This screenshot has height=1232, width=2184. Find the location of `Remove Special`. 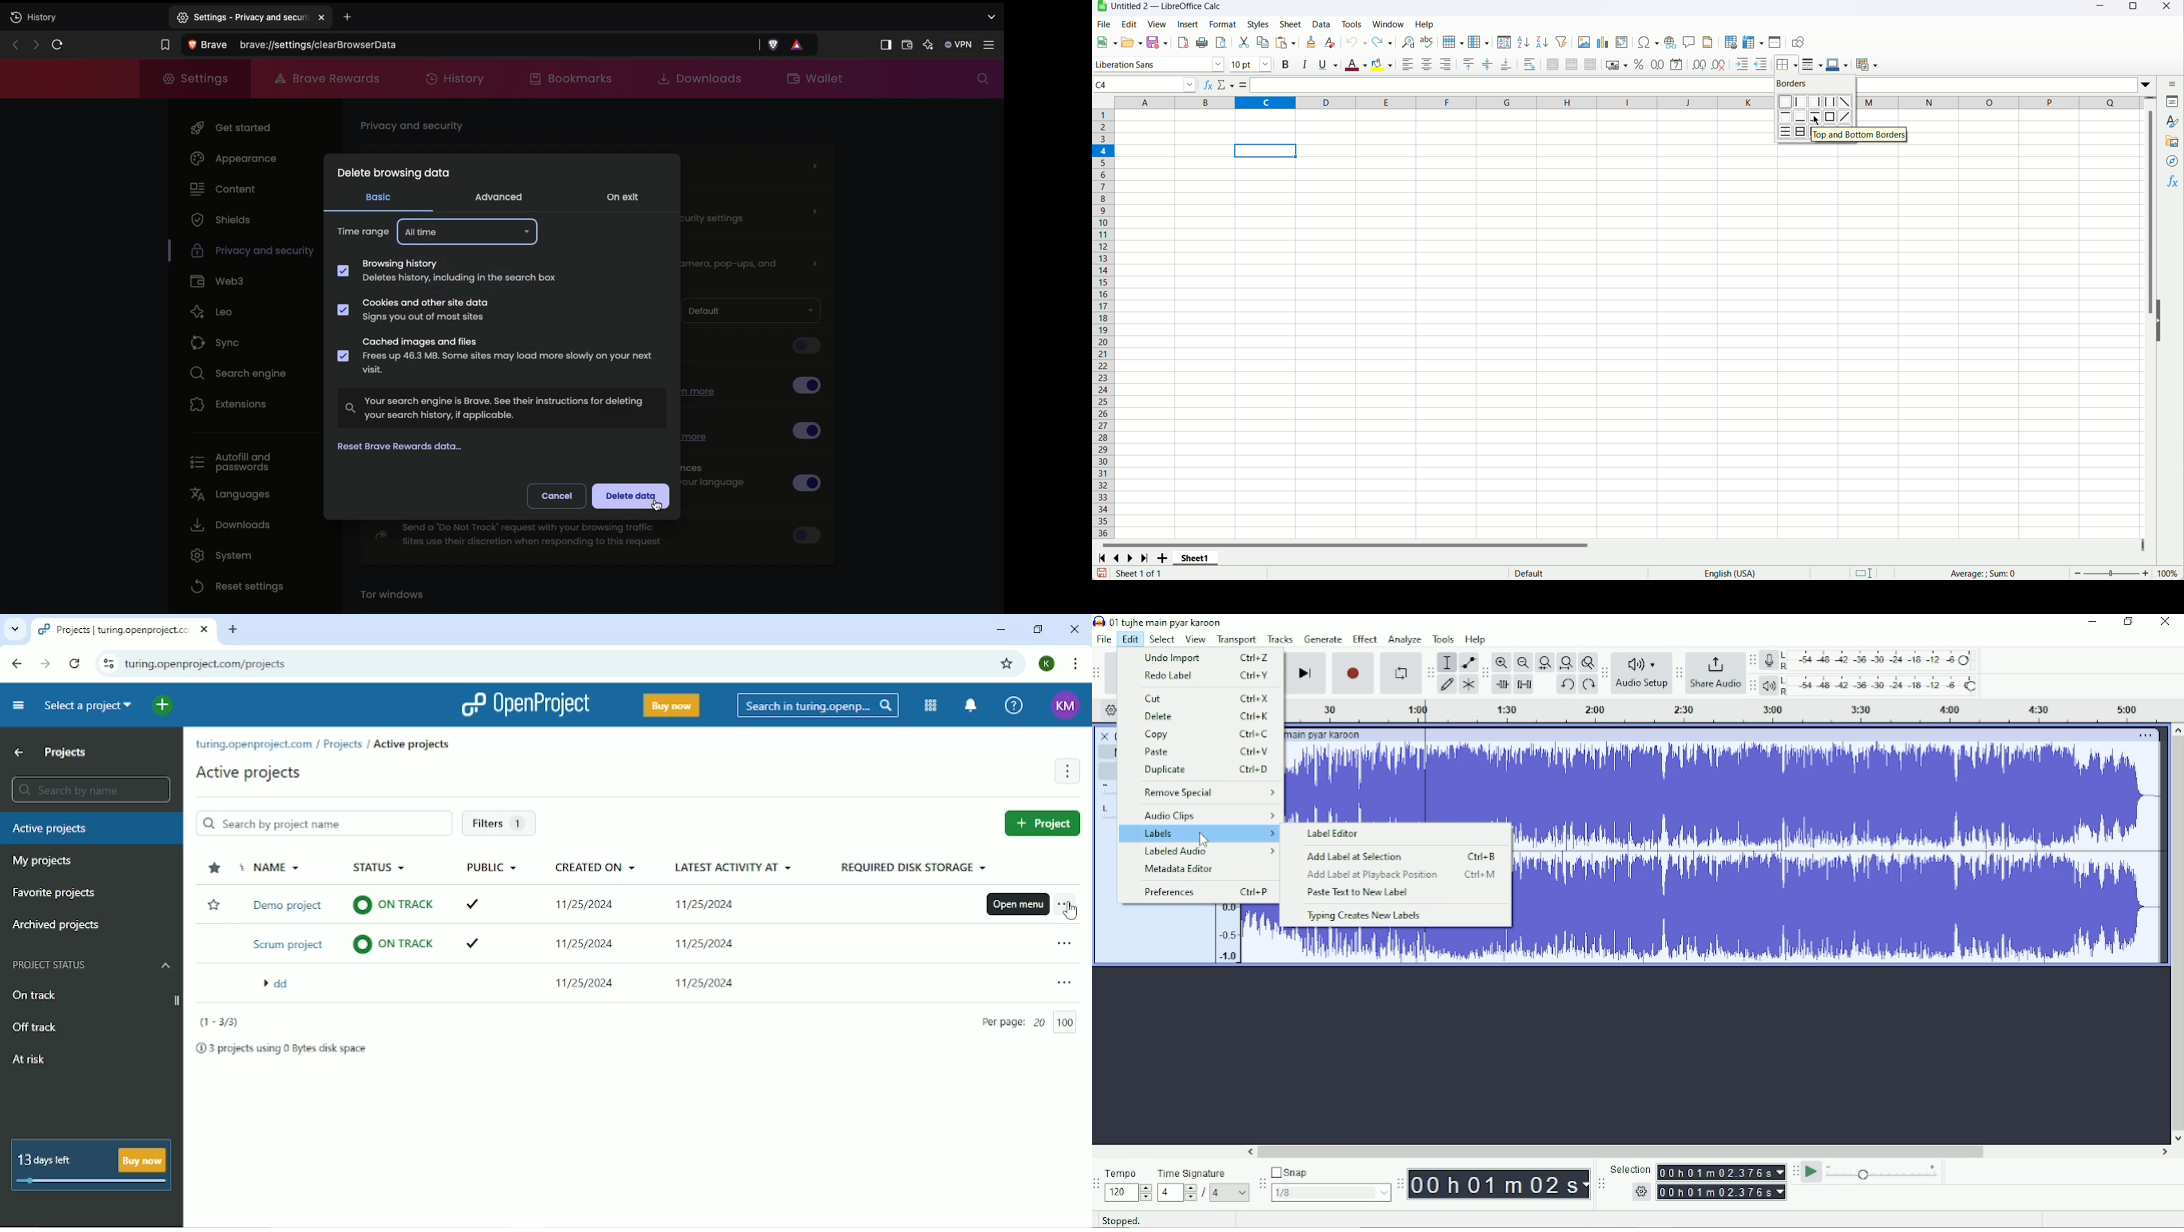

Remove Special is located at coordinates (1208, 792).